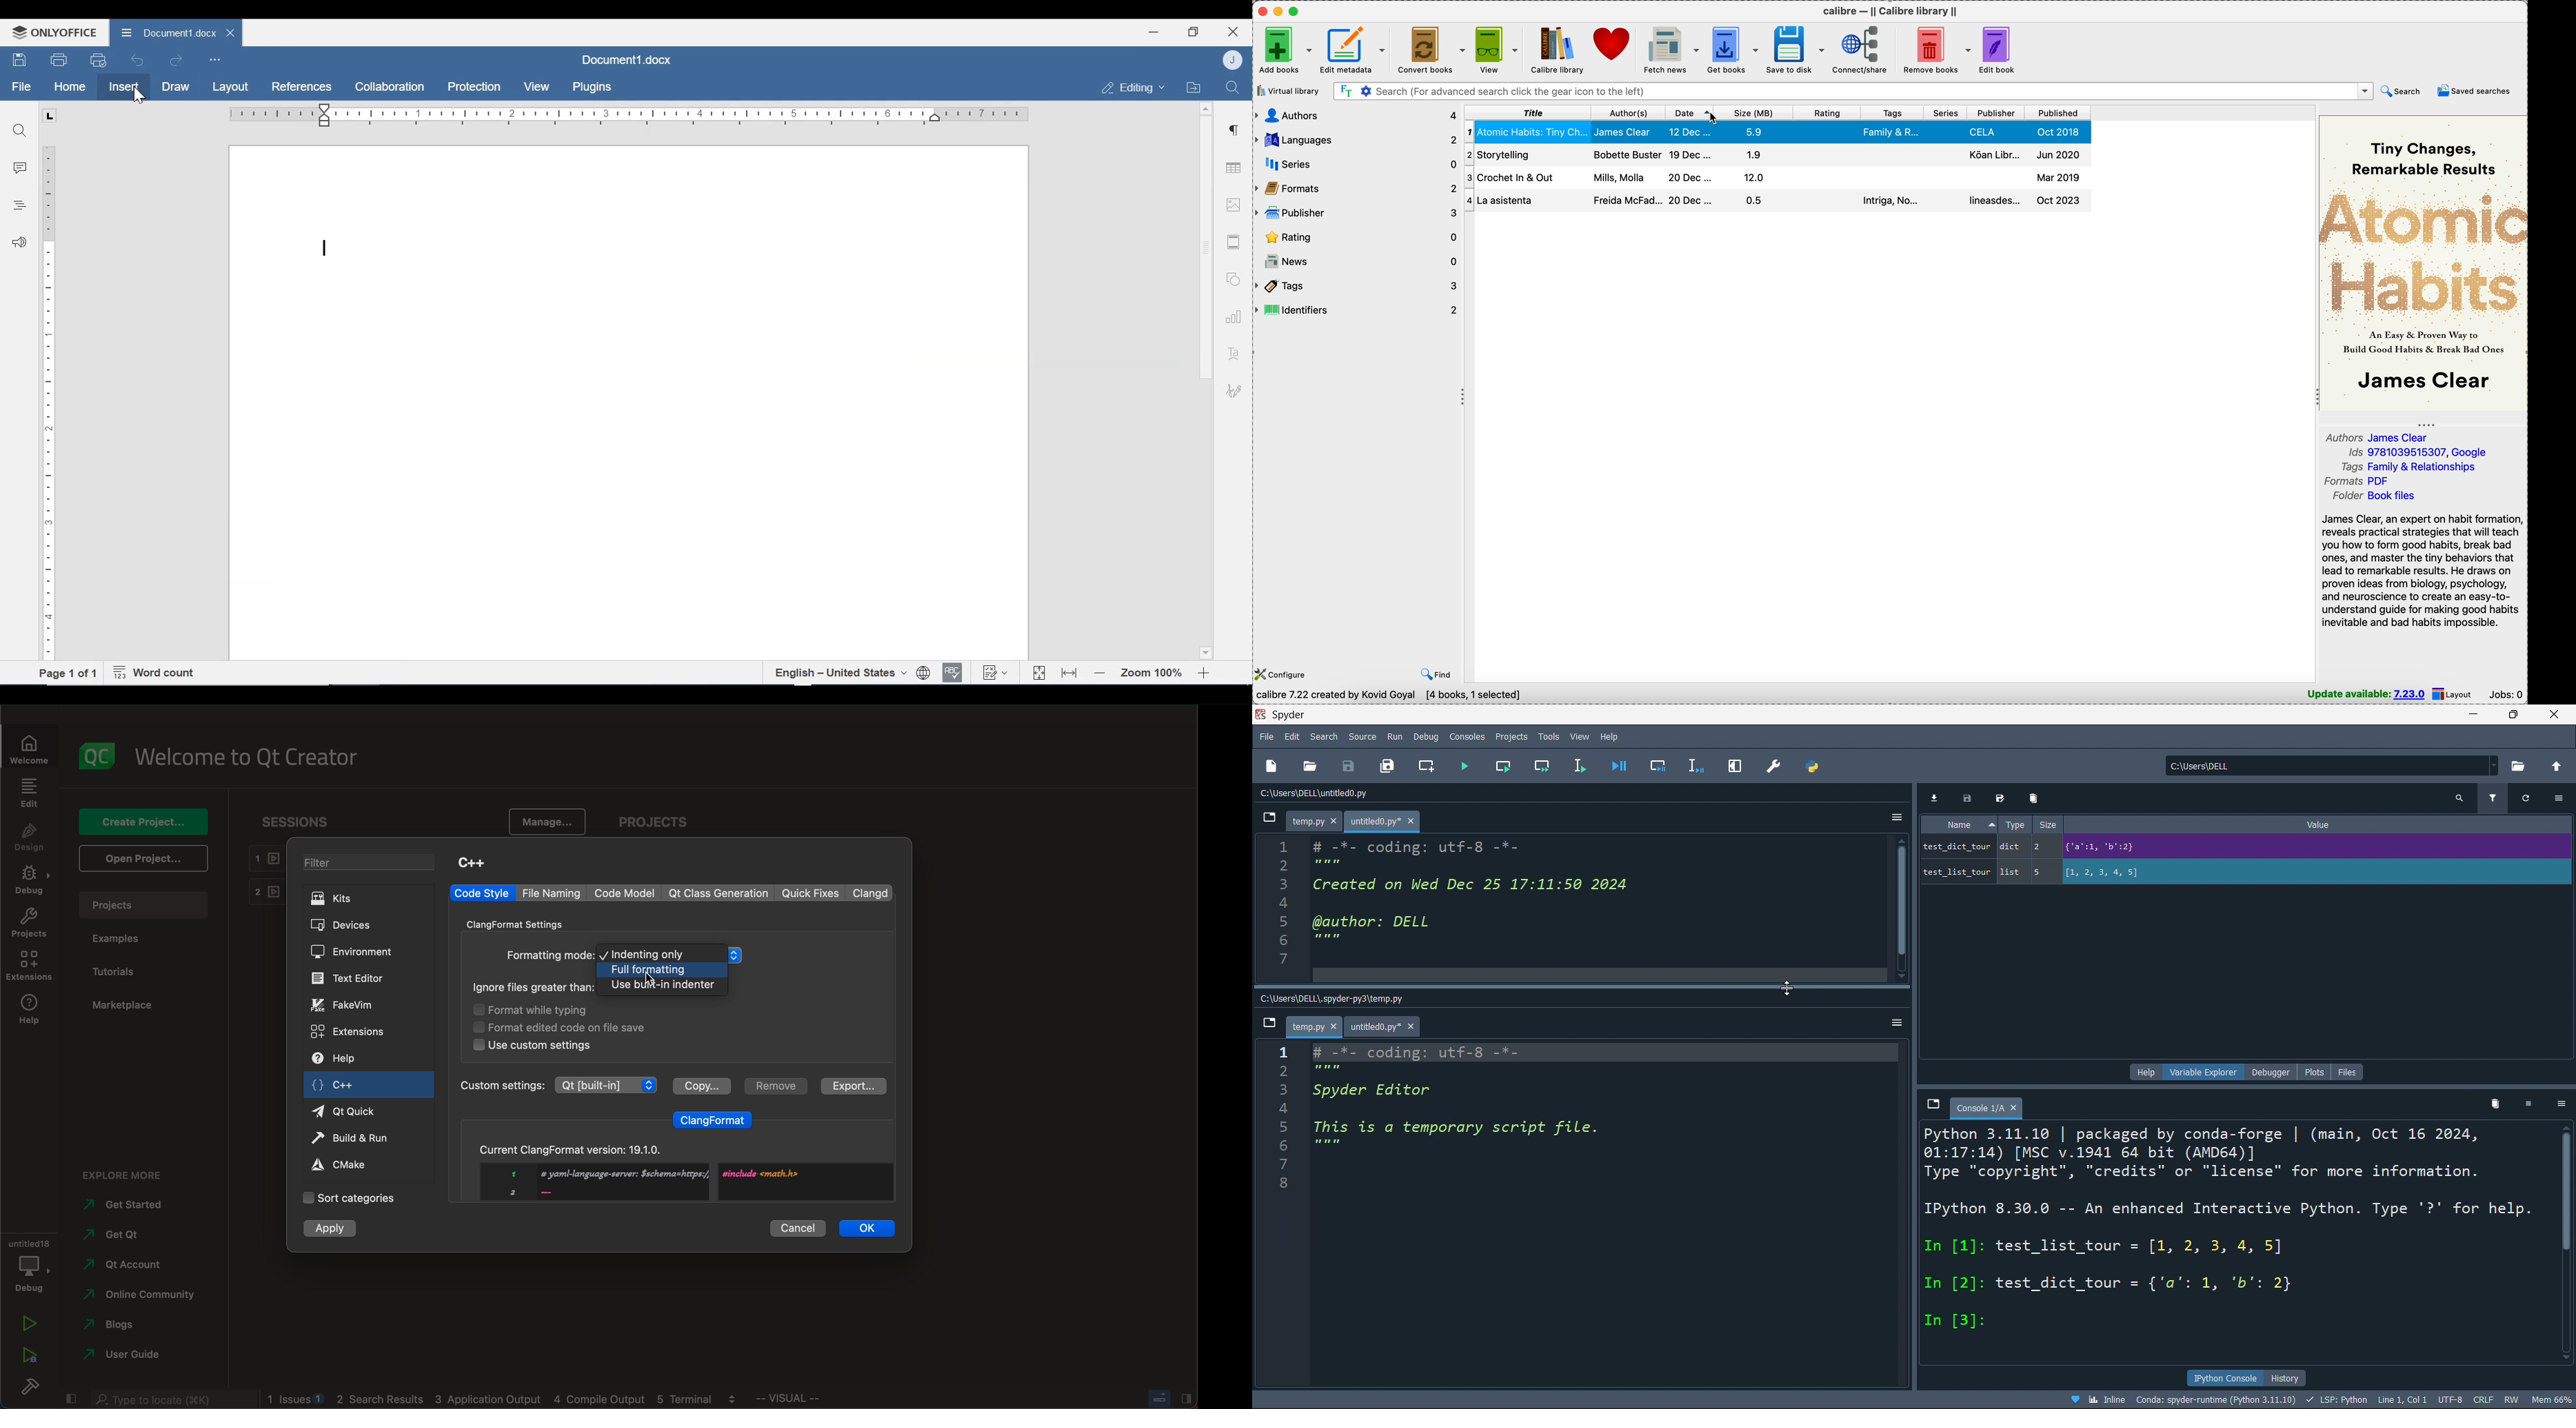 This screenshot has width=2576, height=1428. I want to click on run file, so click(1466, 767).